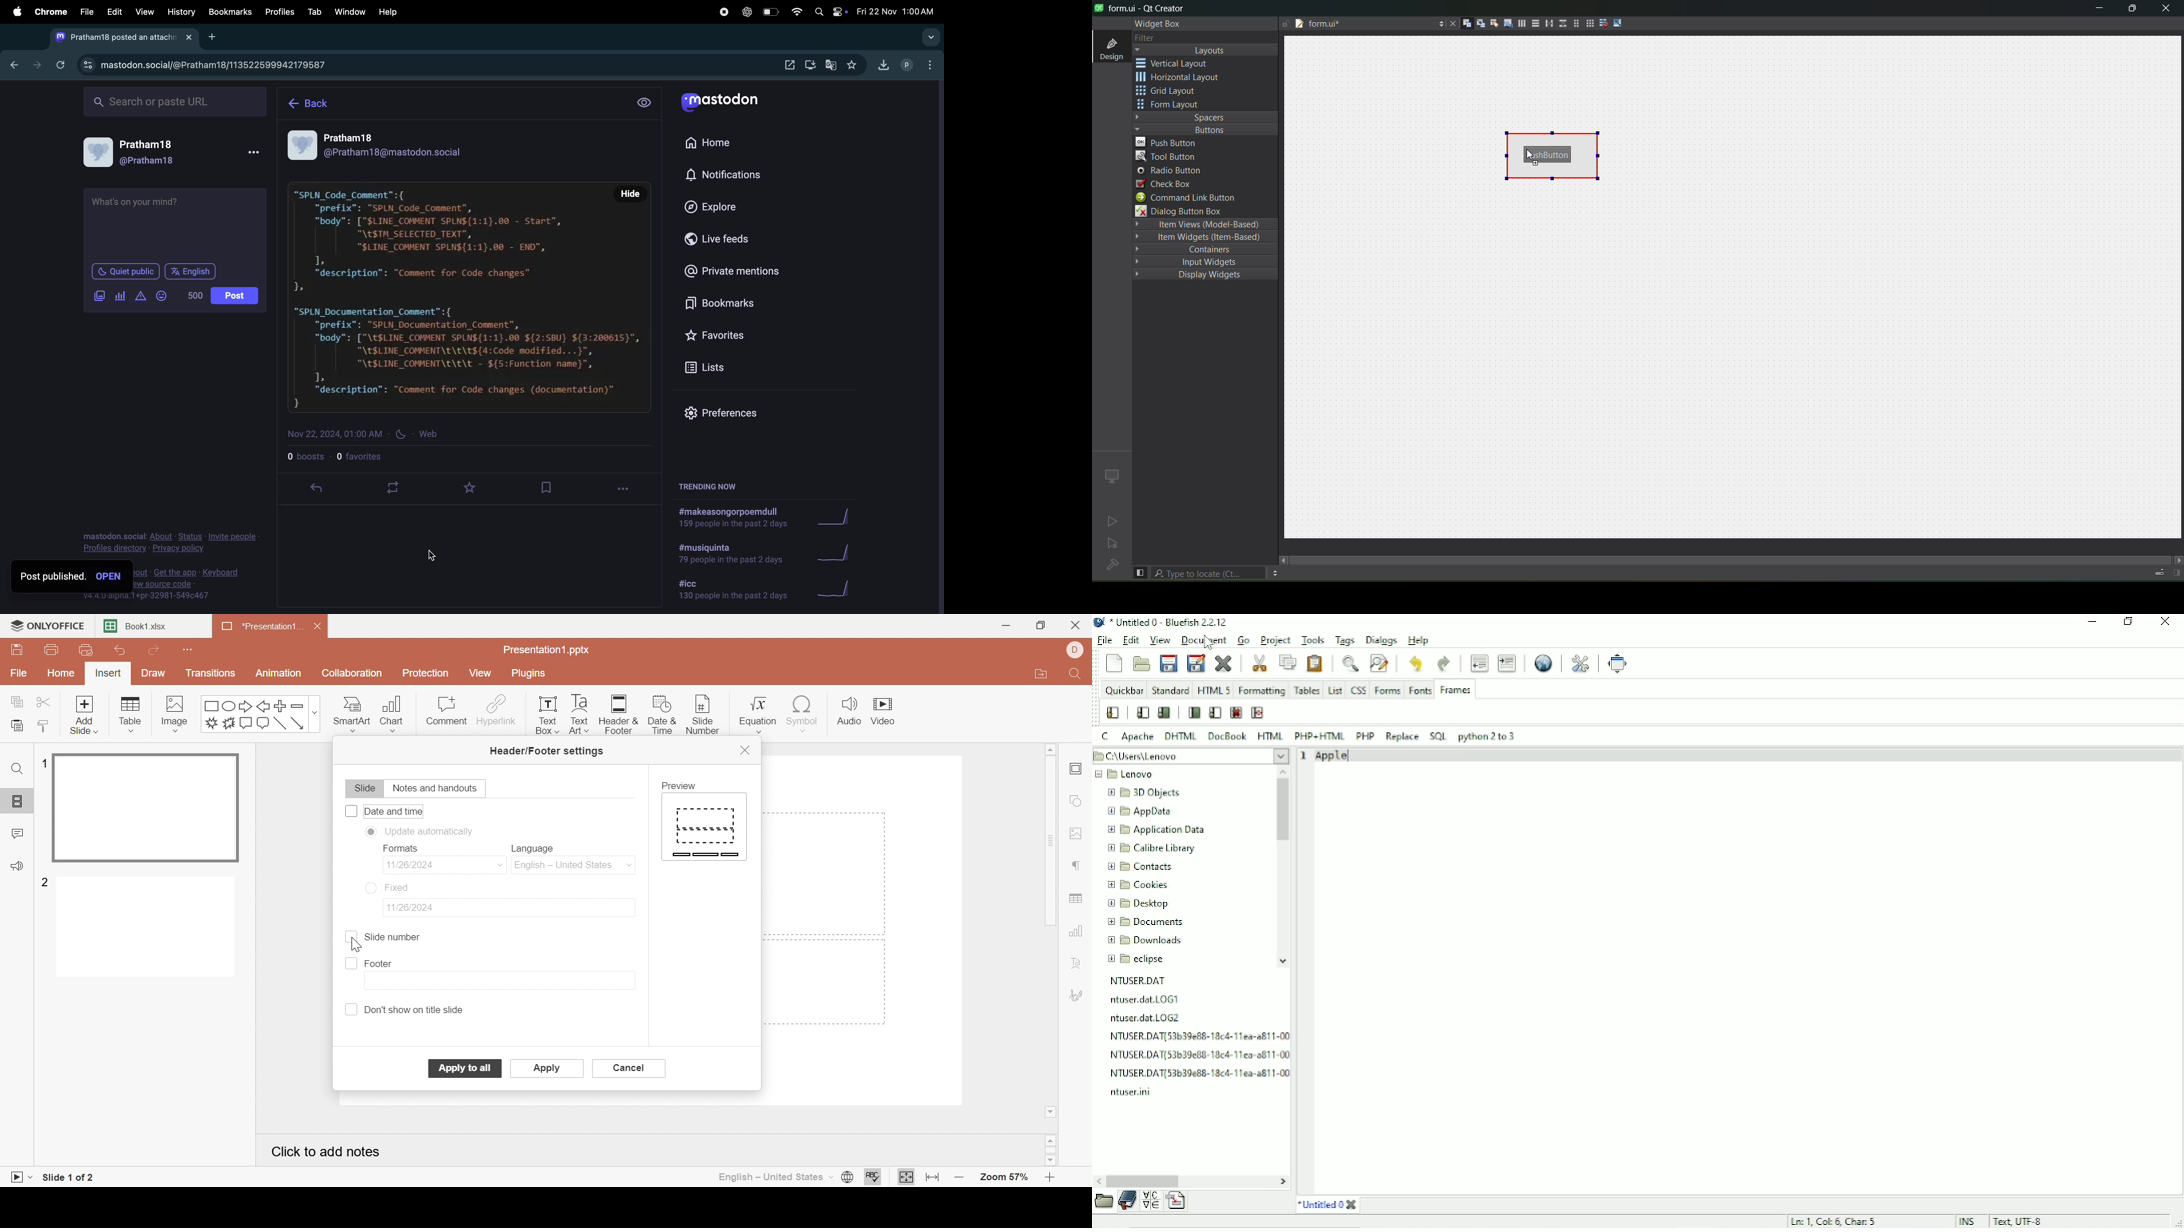 This screenshot has width=2184, height=1232. Describe the element at coordinates (329, 1154) in the screenshot. I see `Click to add notes` at that location.